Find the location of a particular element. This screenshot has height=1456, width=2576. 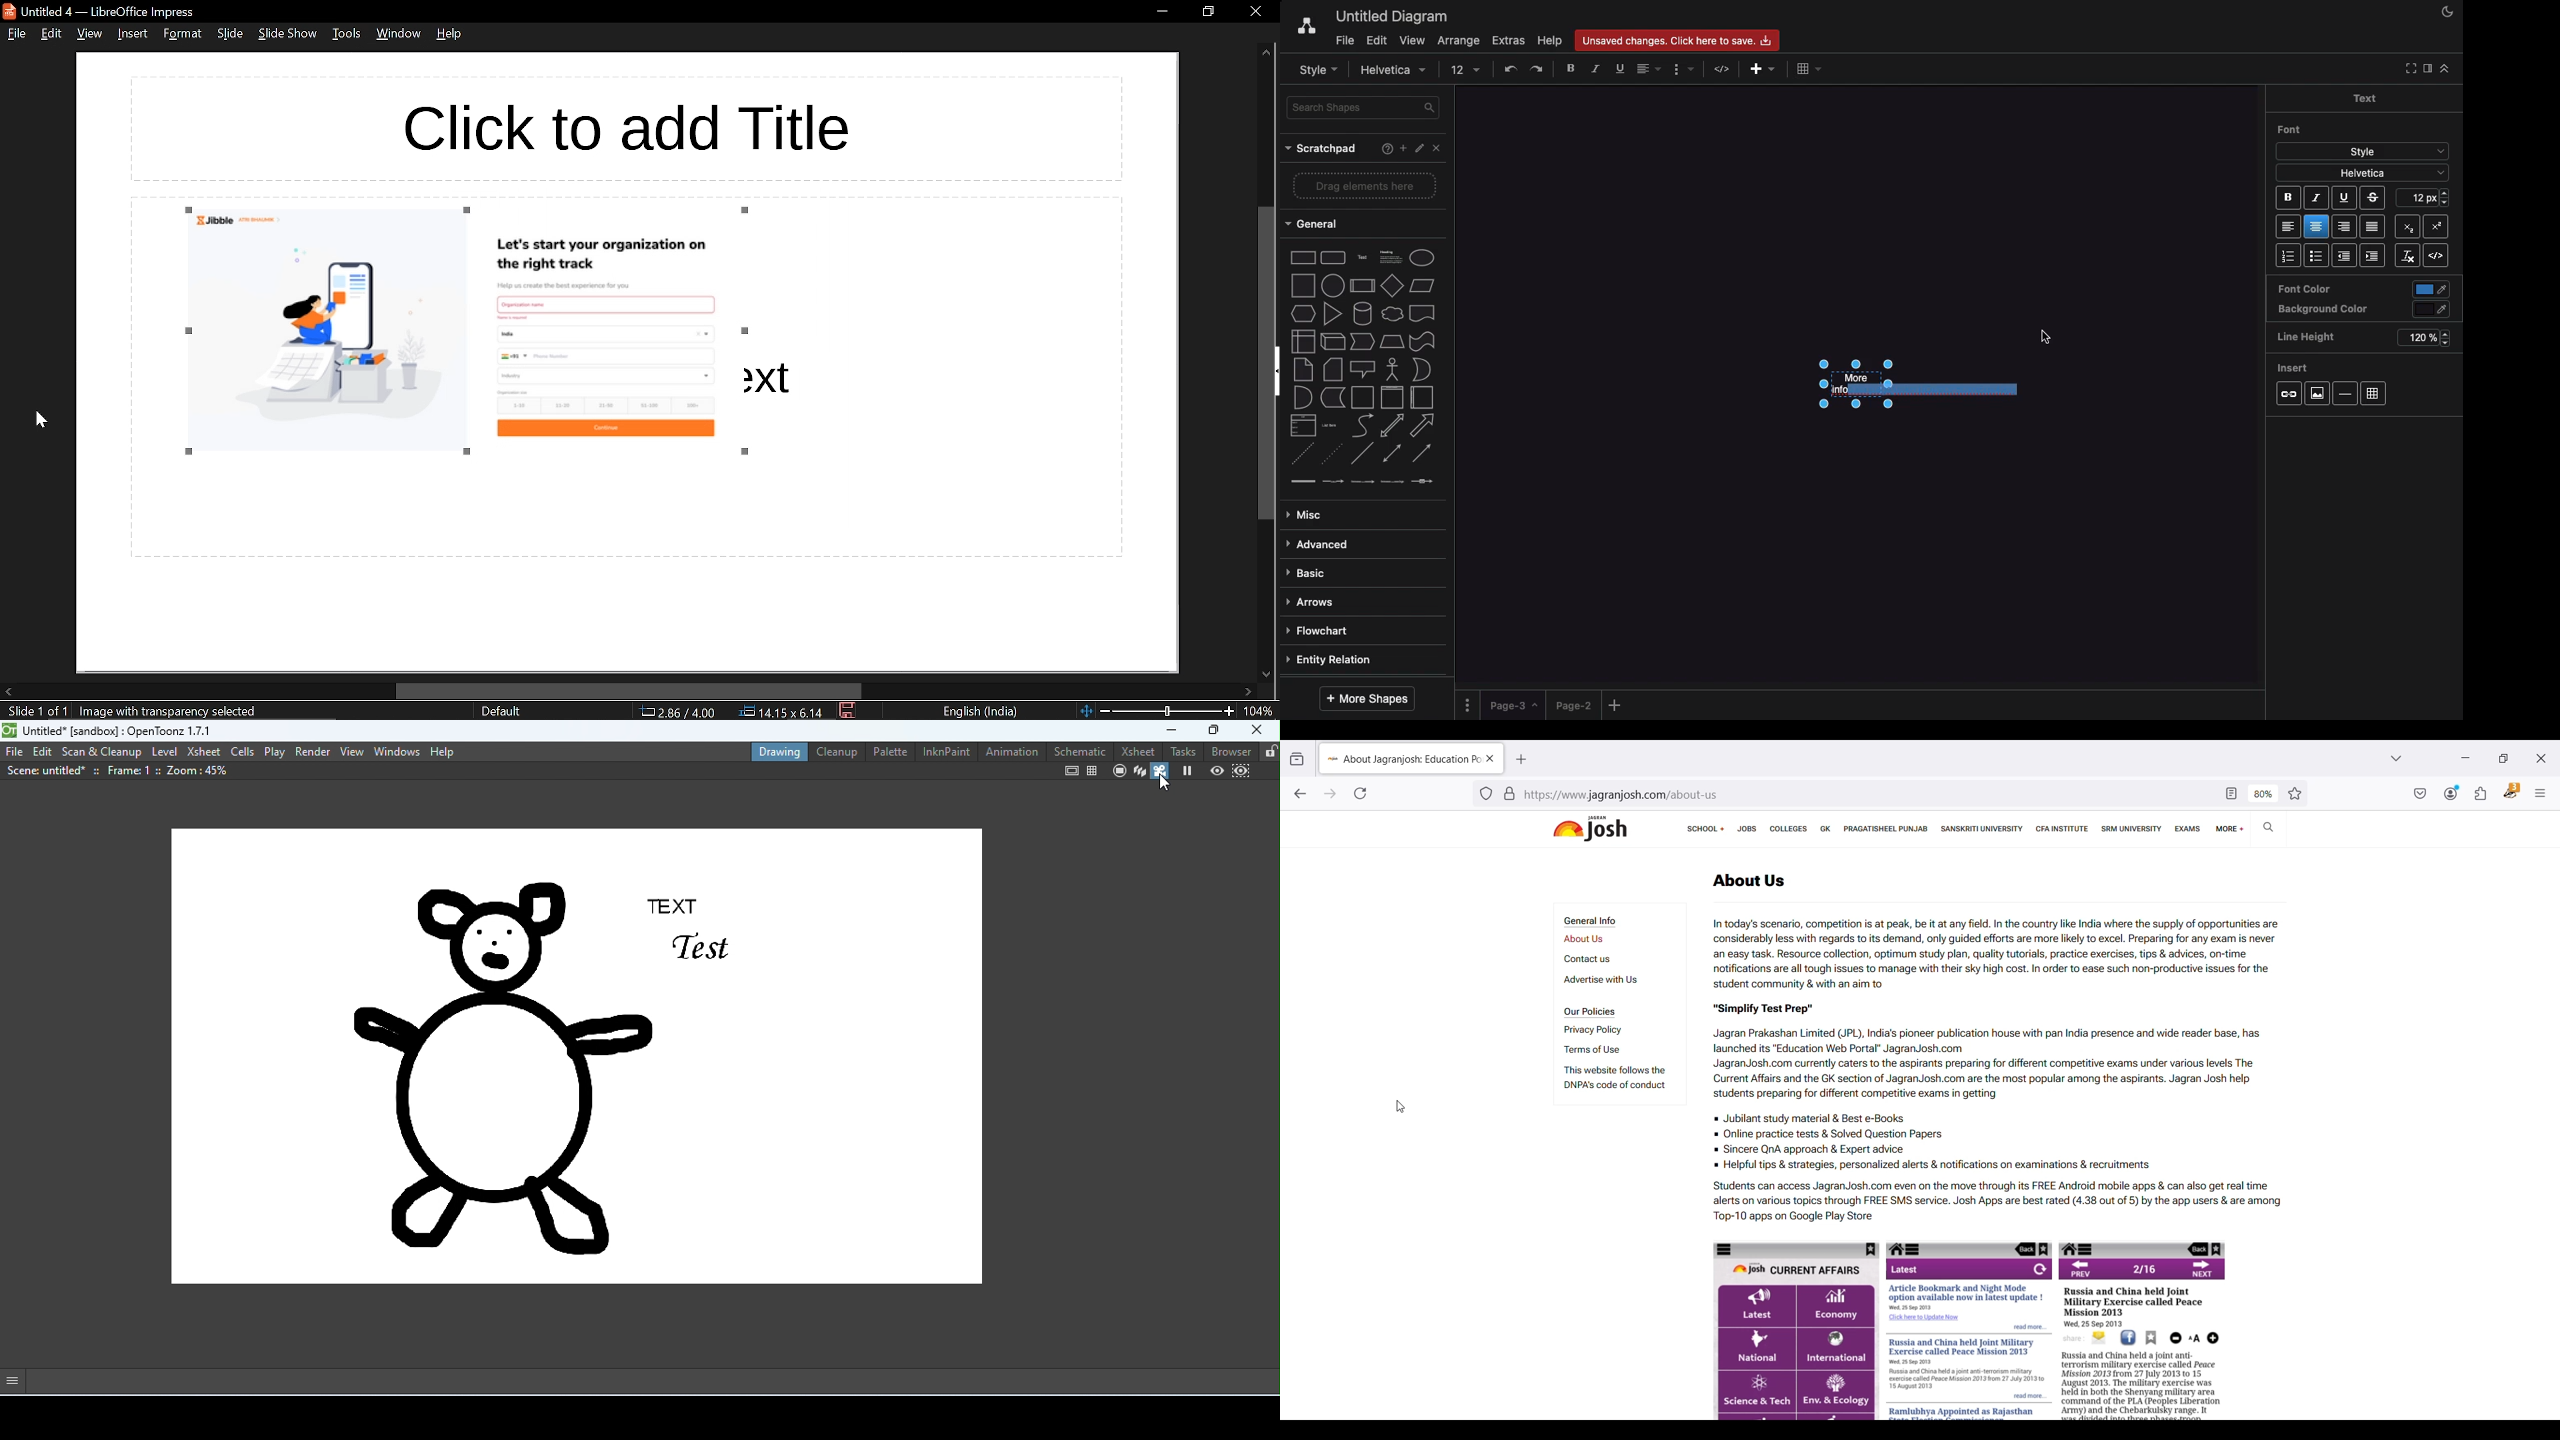

Align is located at coordinates (1651, 71).